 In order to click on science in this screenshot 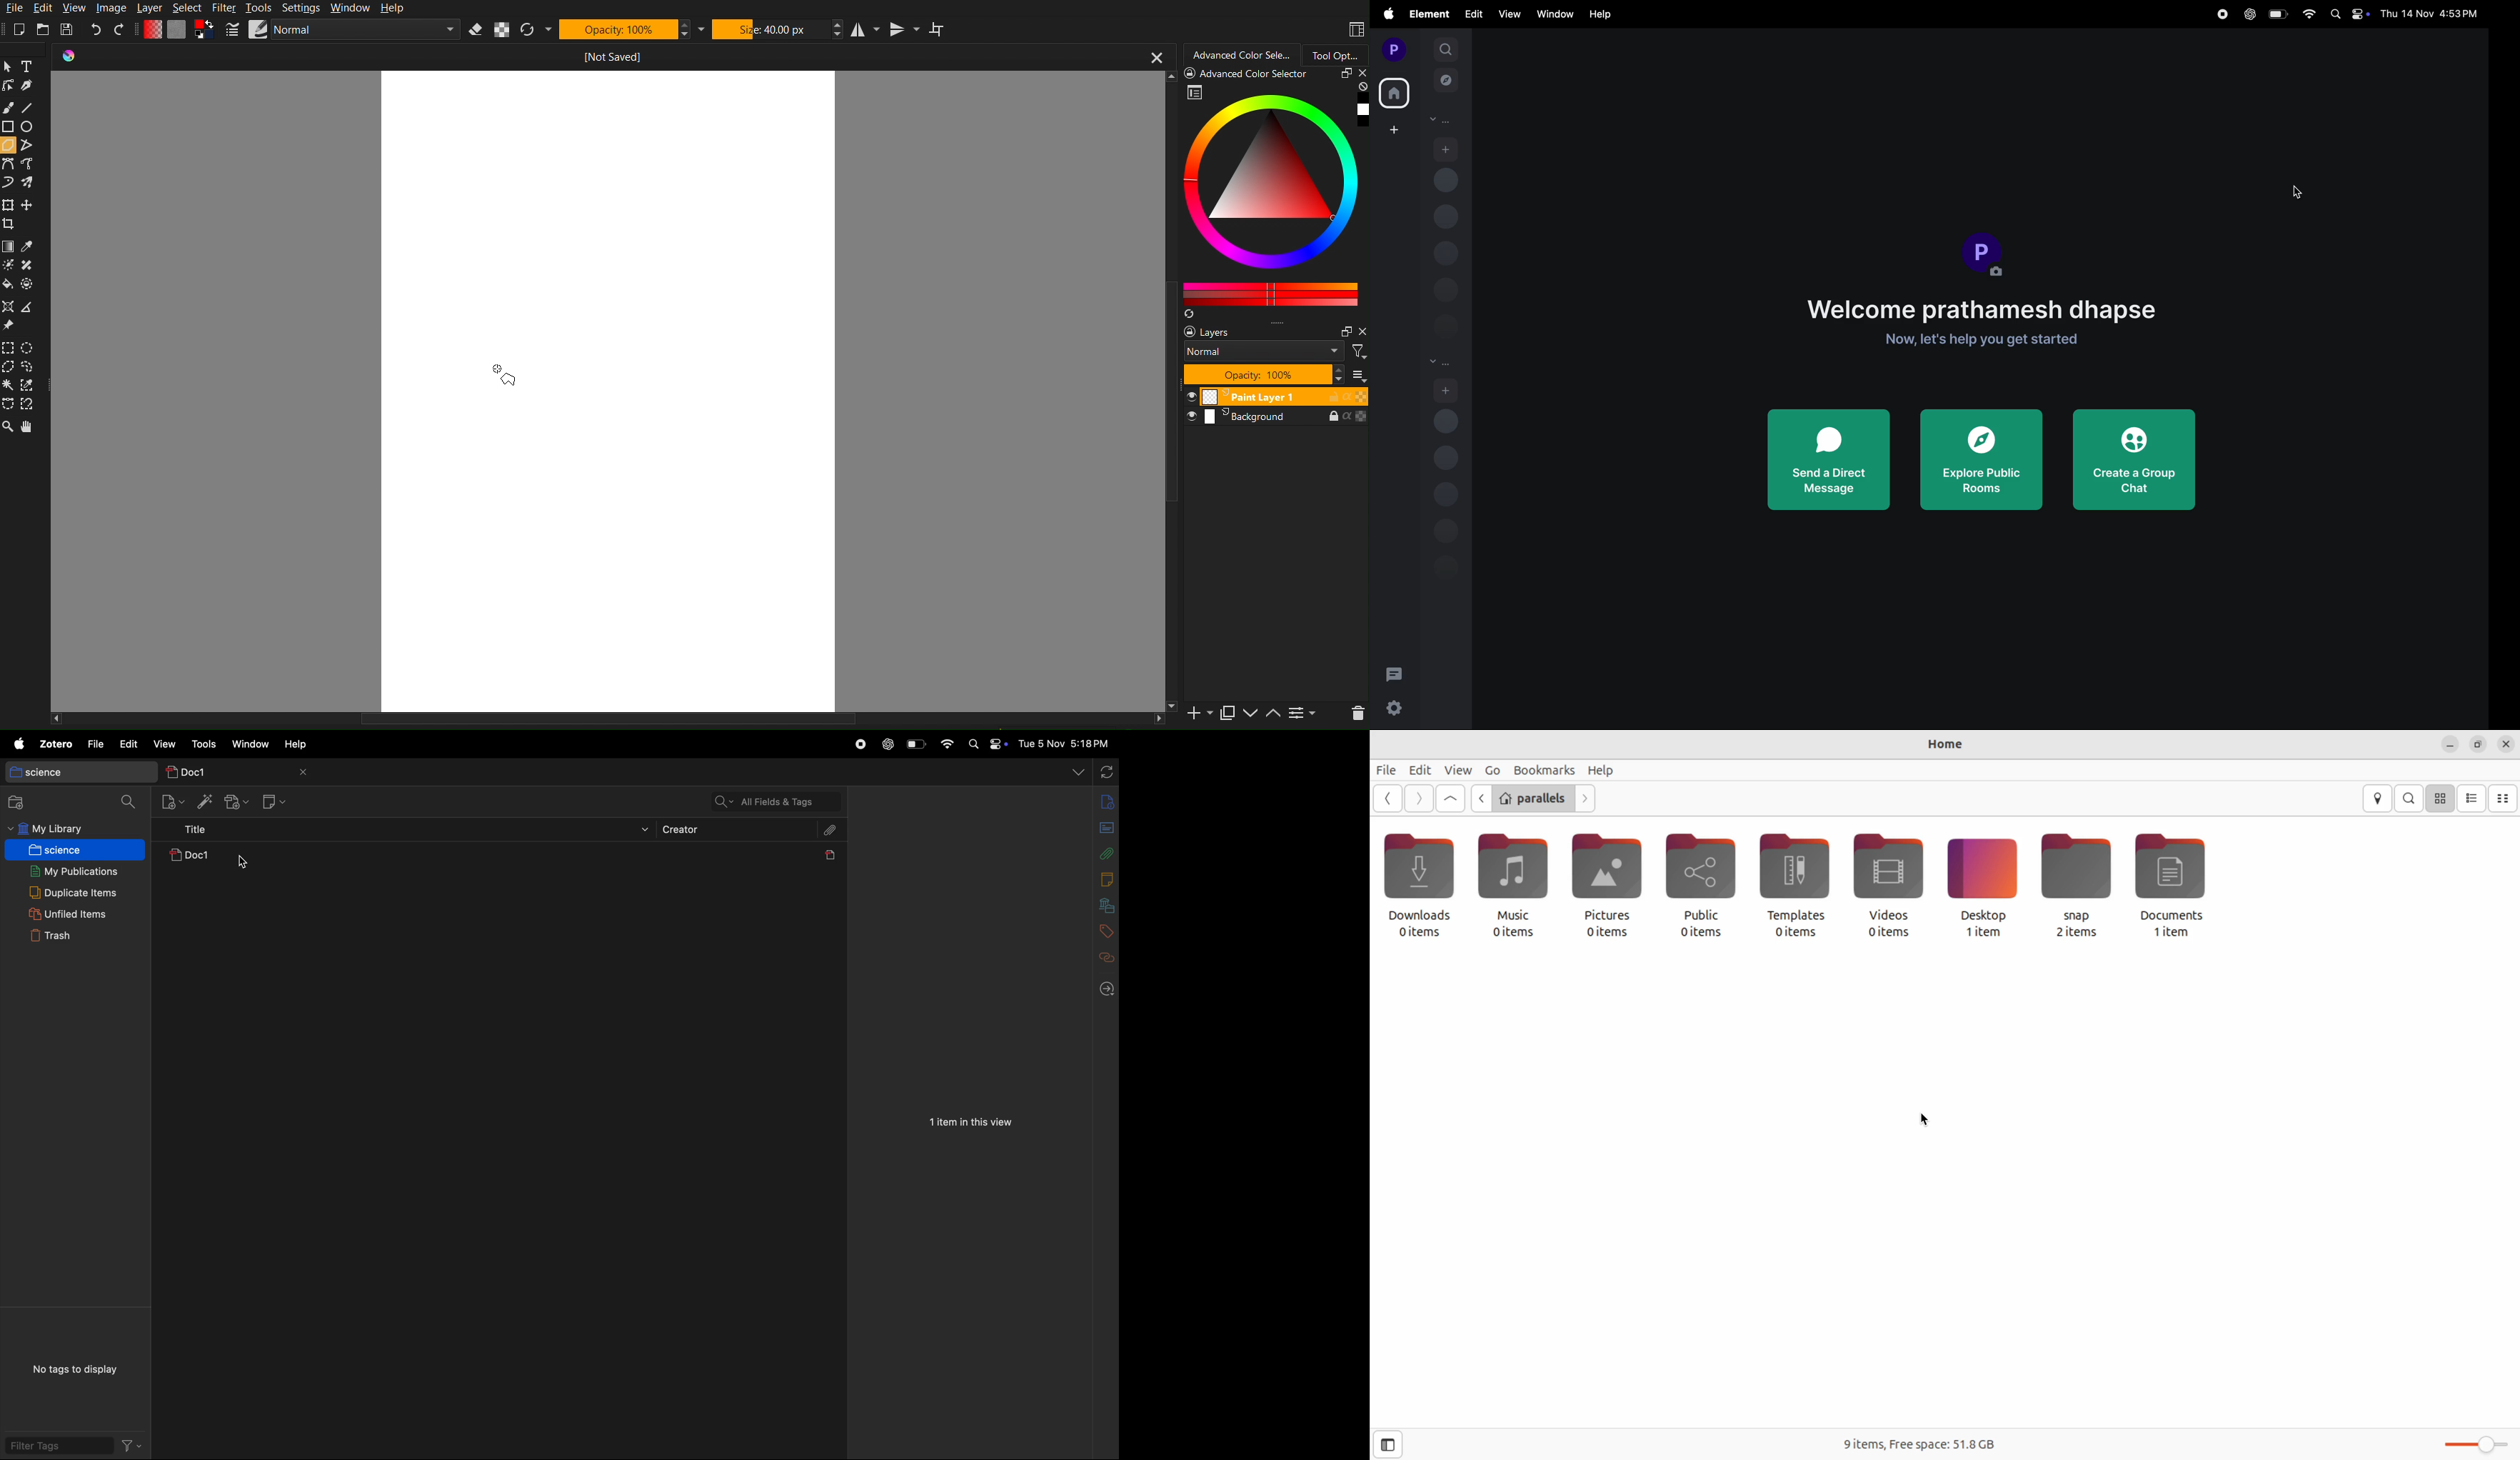, I will do `click(69, 850)`.